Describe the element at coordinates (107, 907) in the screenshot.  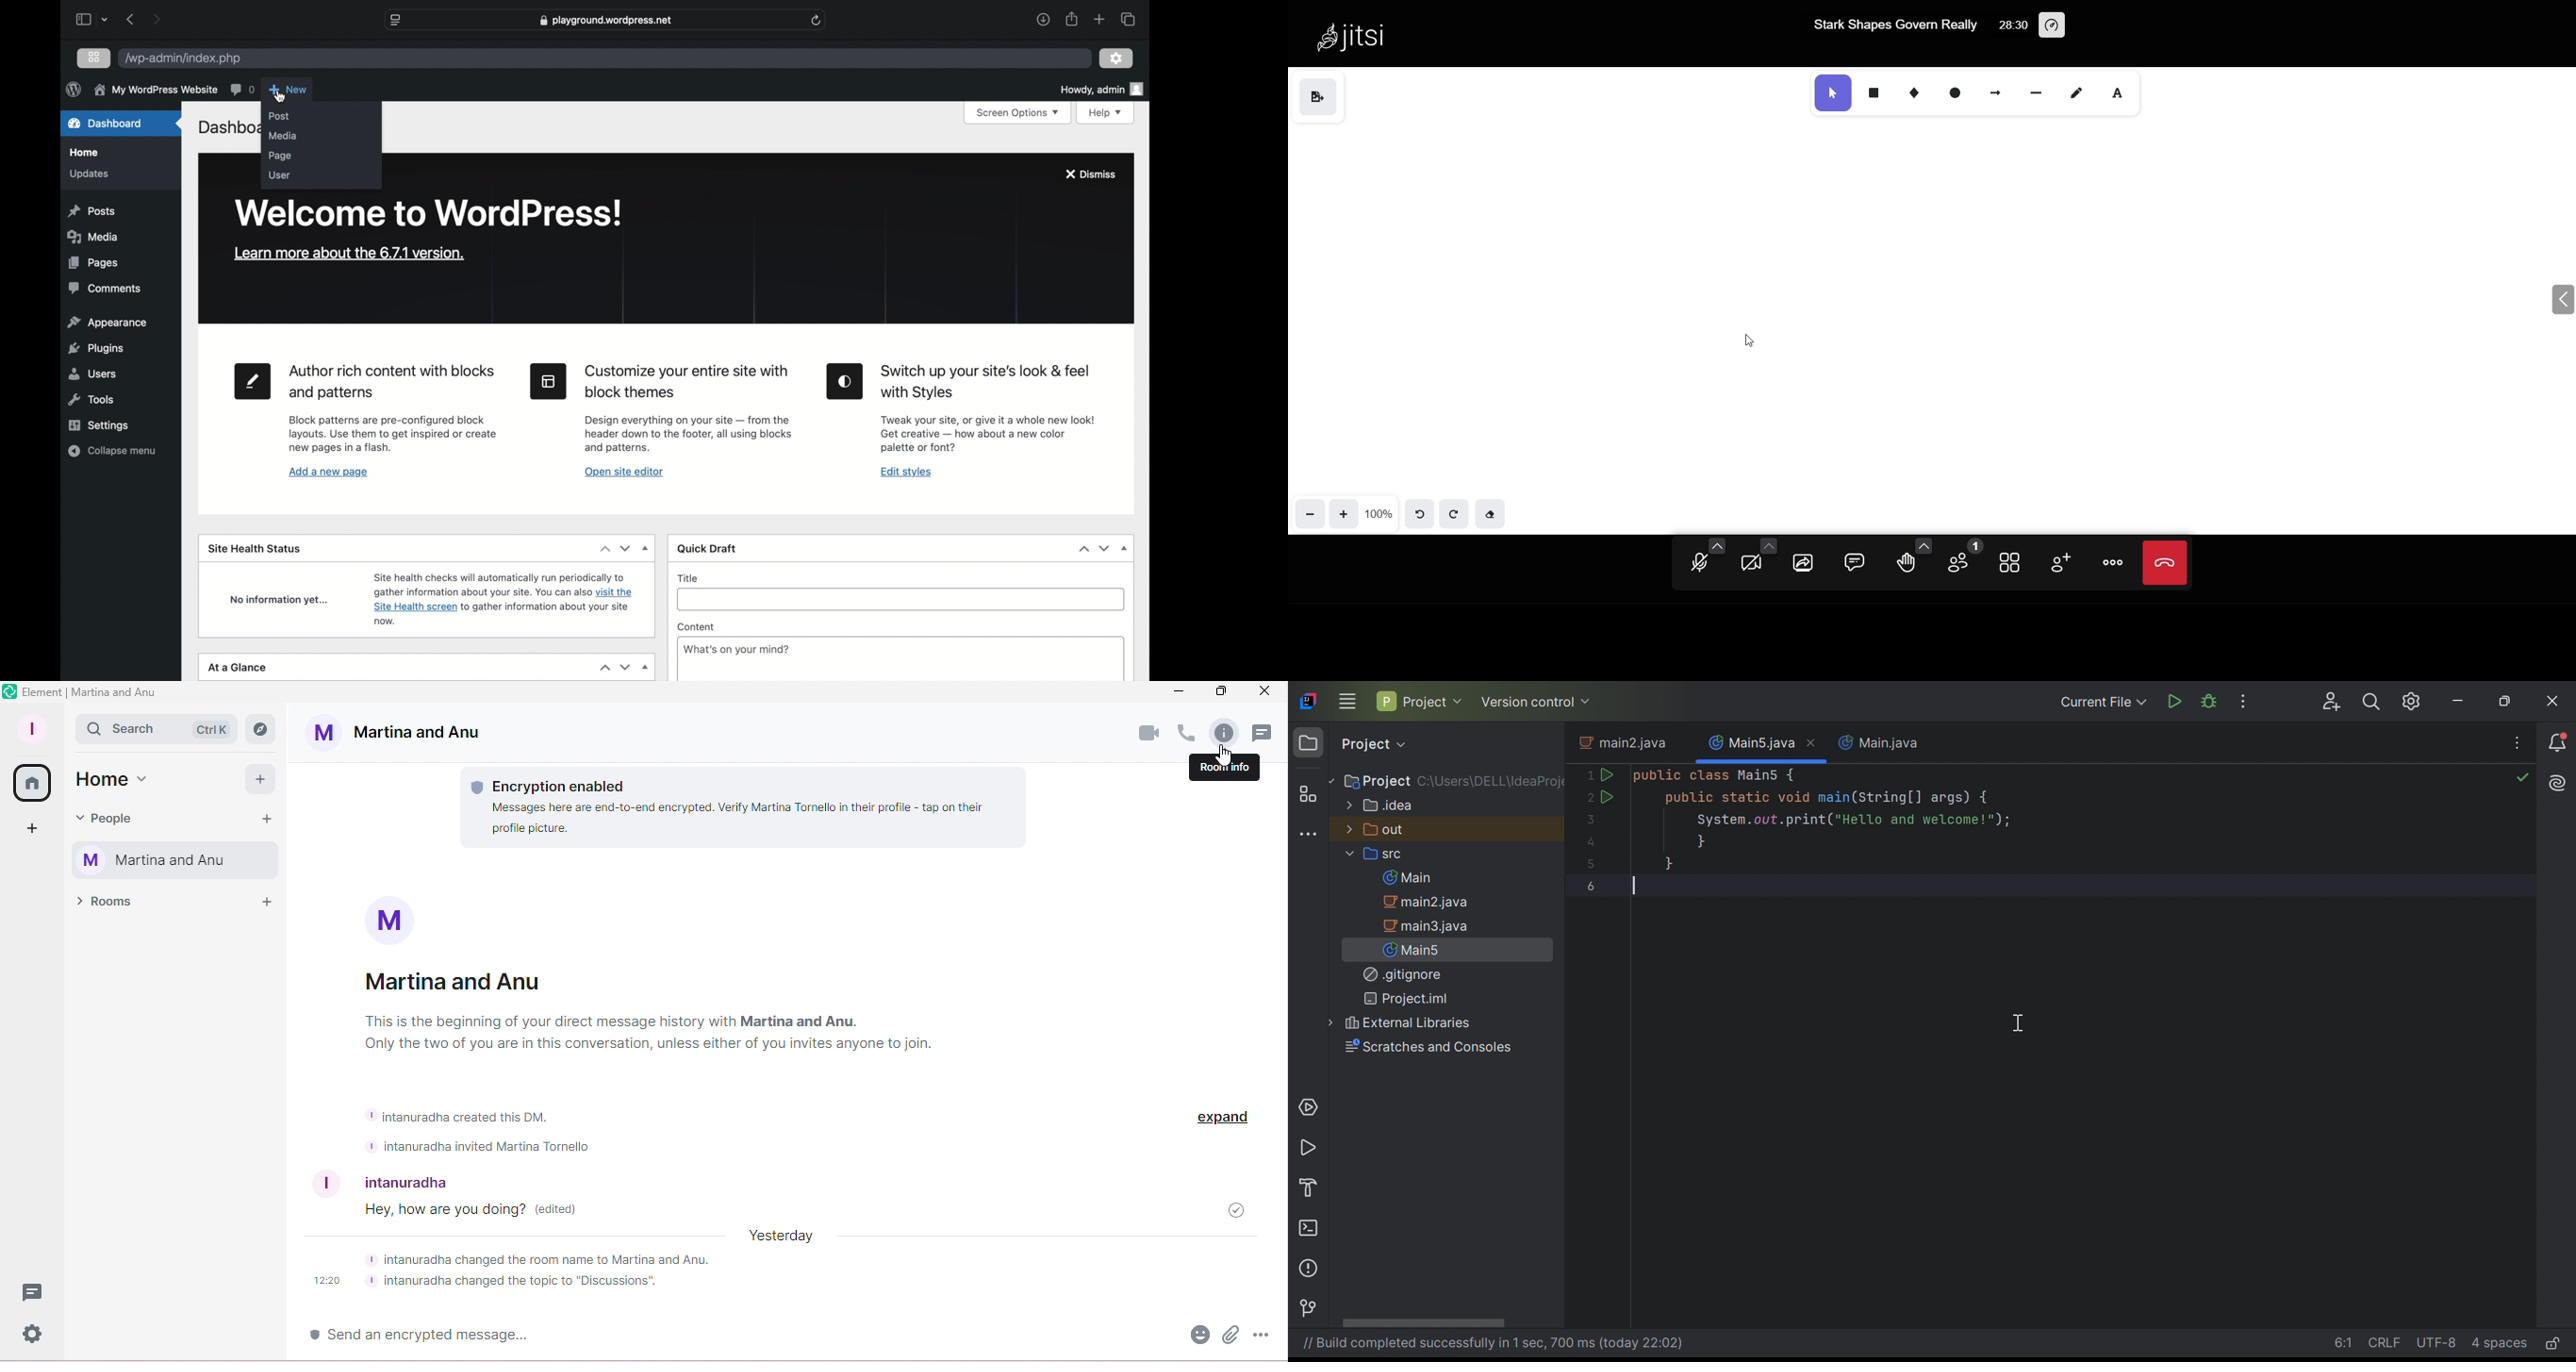
I see `Rooms` at that location.